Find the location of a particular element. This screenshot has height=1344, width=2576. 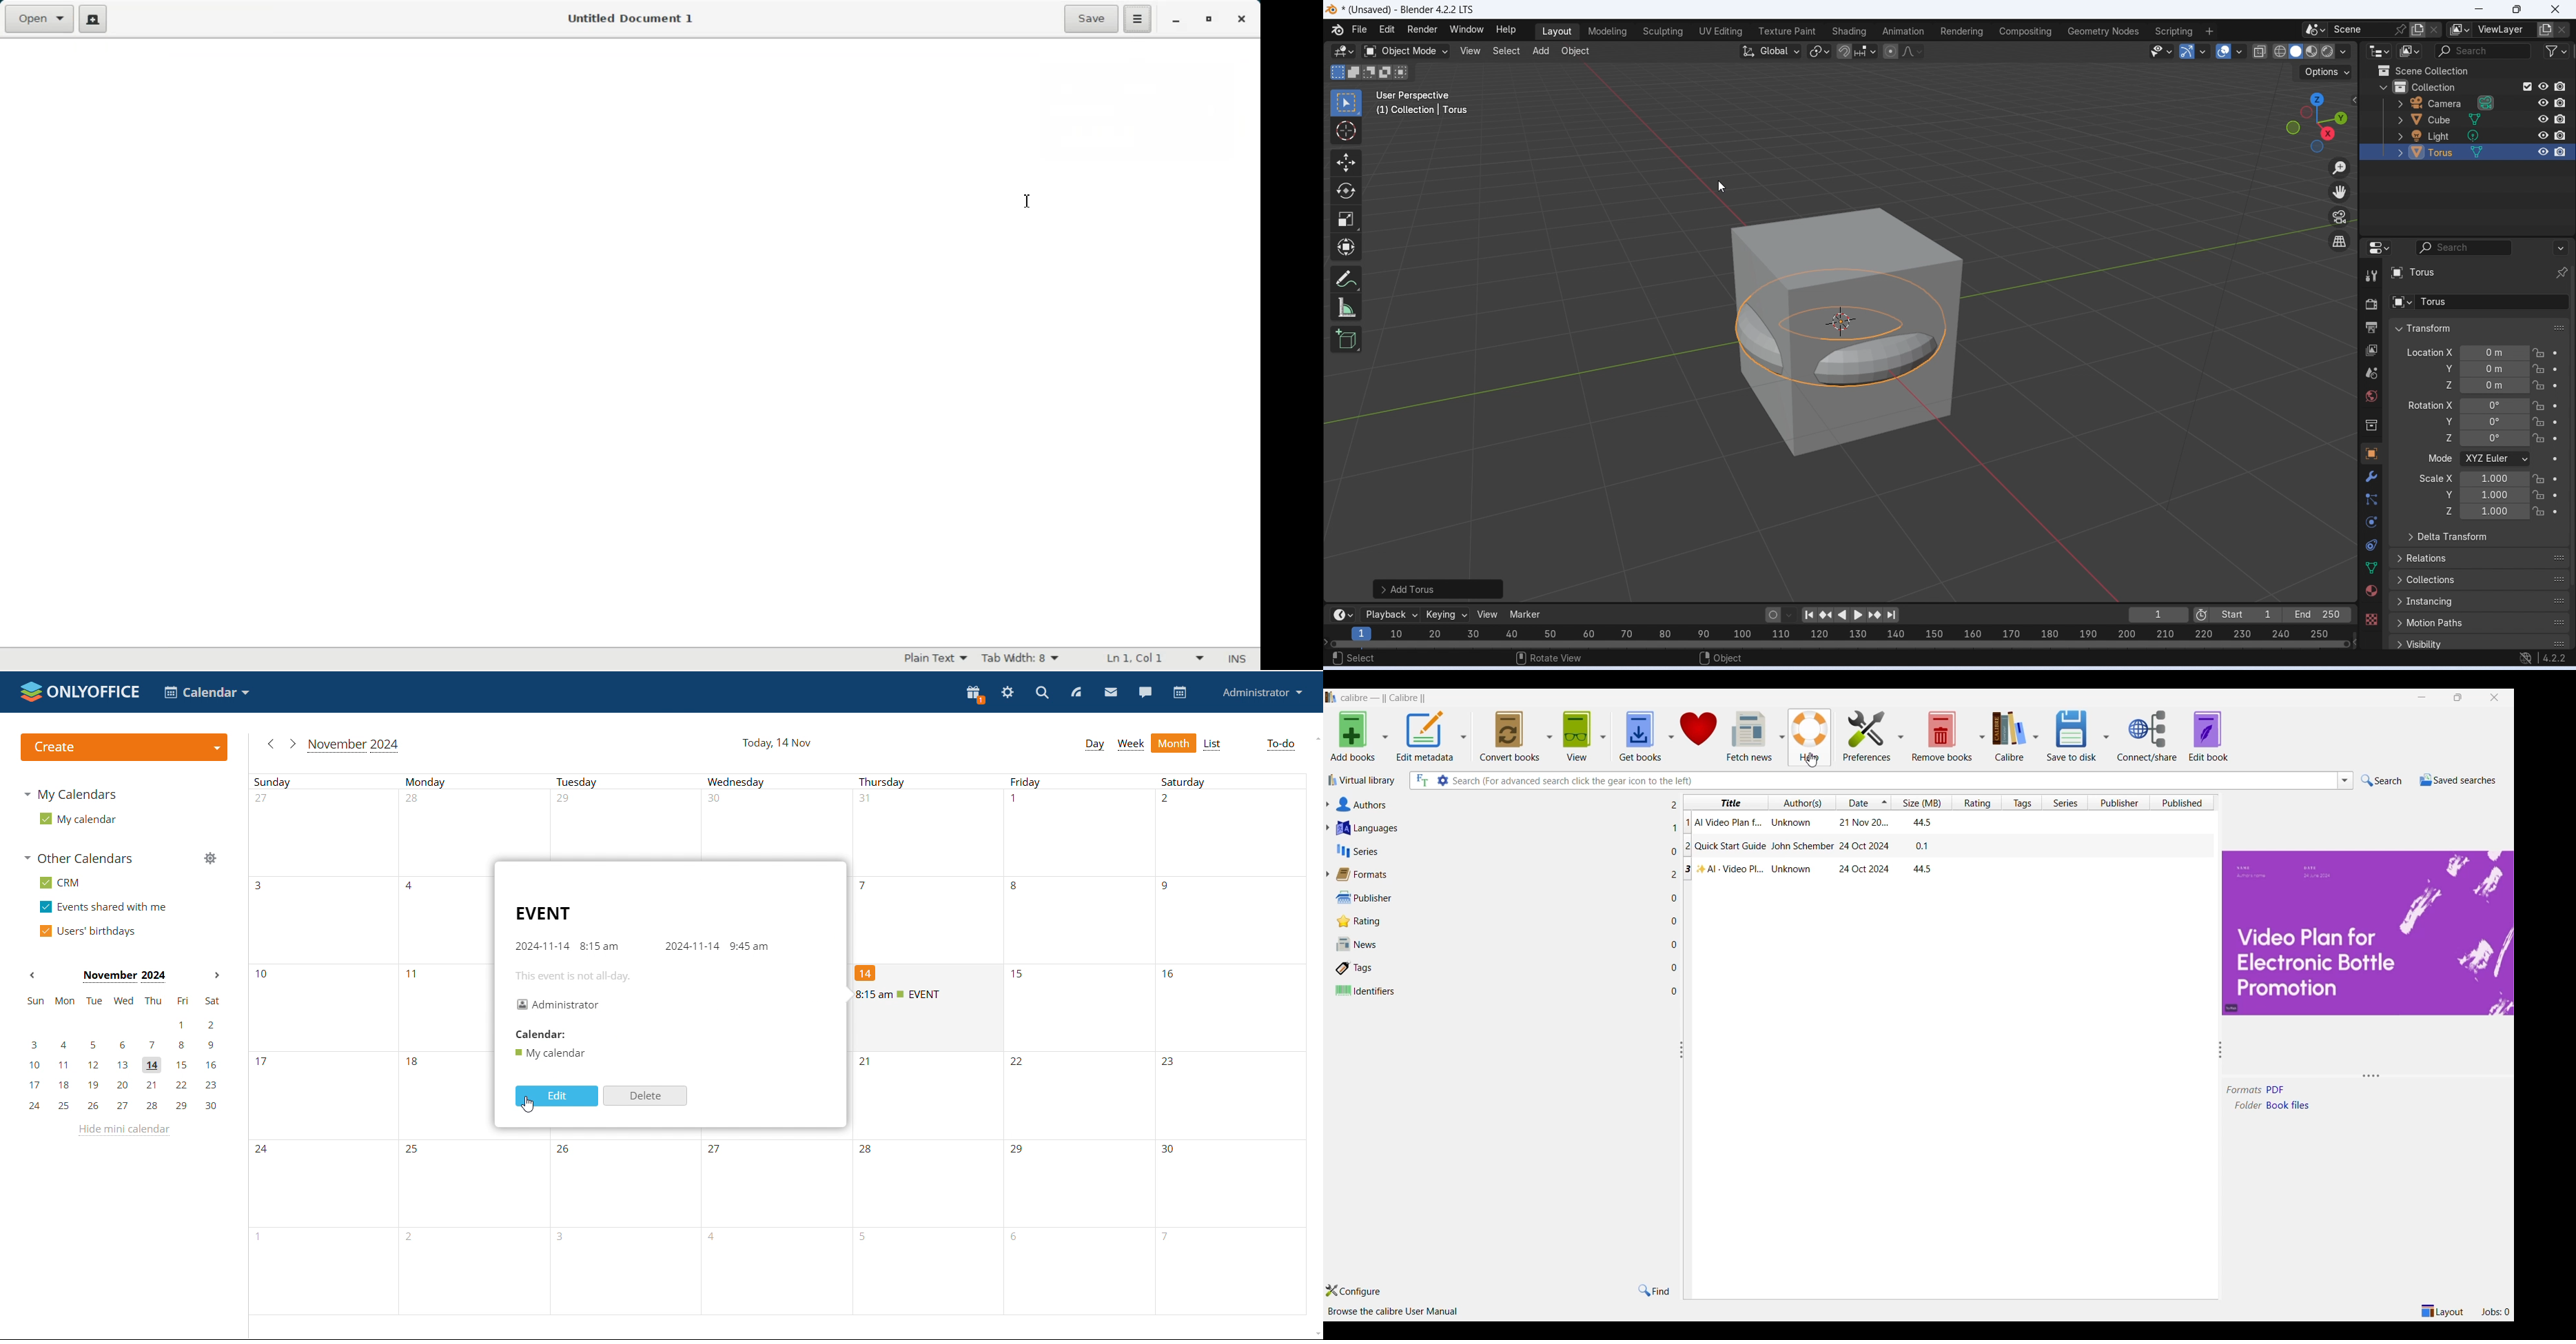

Add workspace is located at coordinates (2209, 33).